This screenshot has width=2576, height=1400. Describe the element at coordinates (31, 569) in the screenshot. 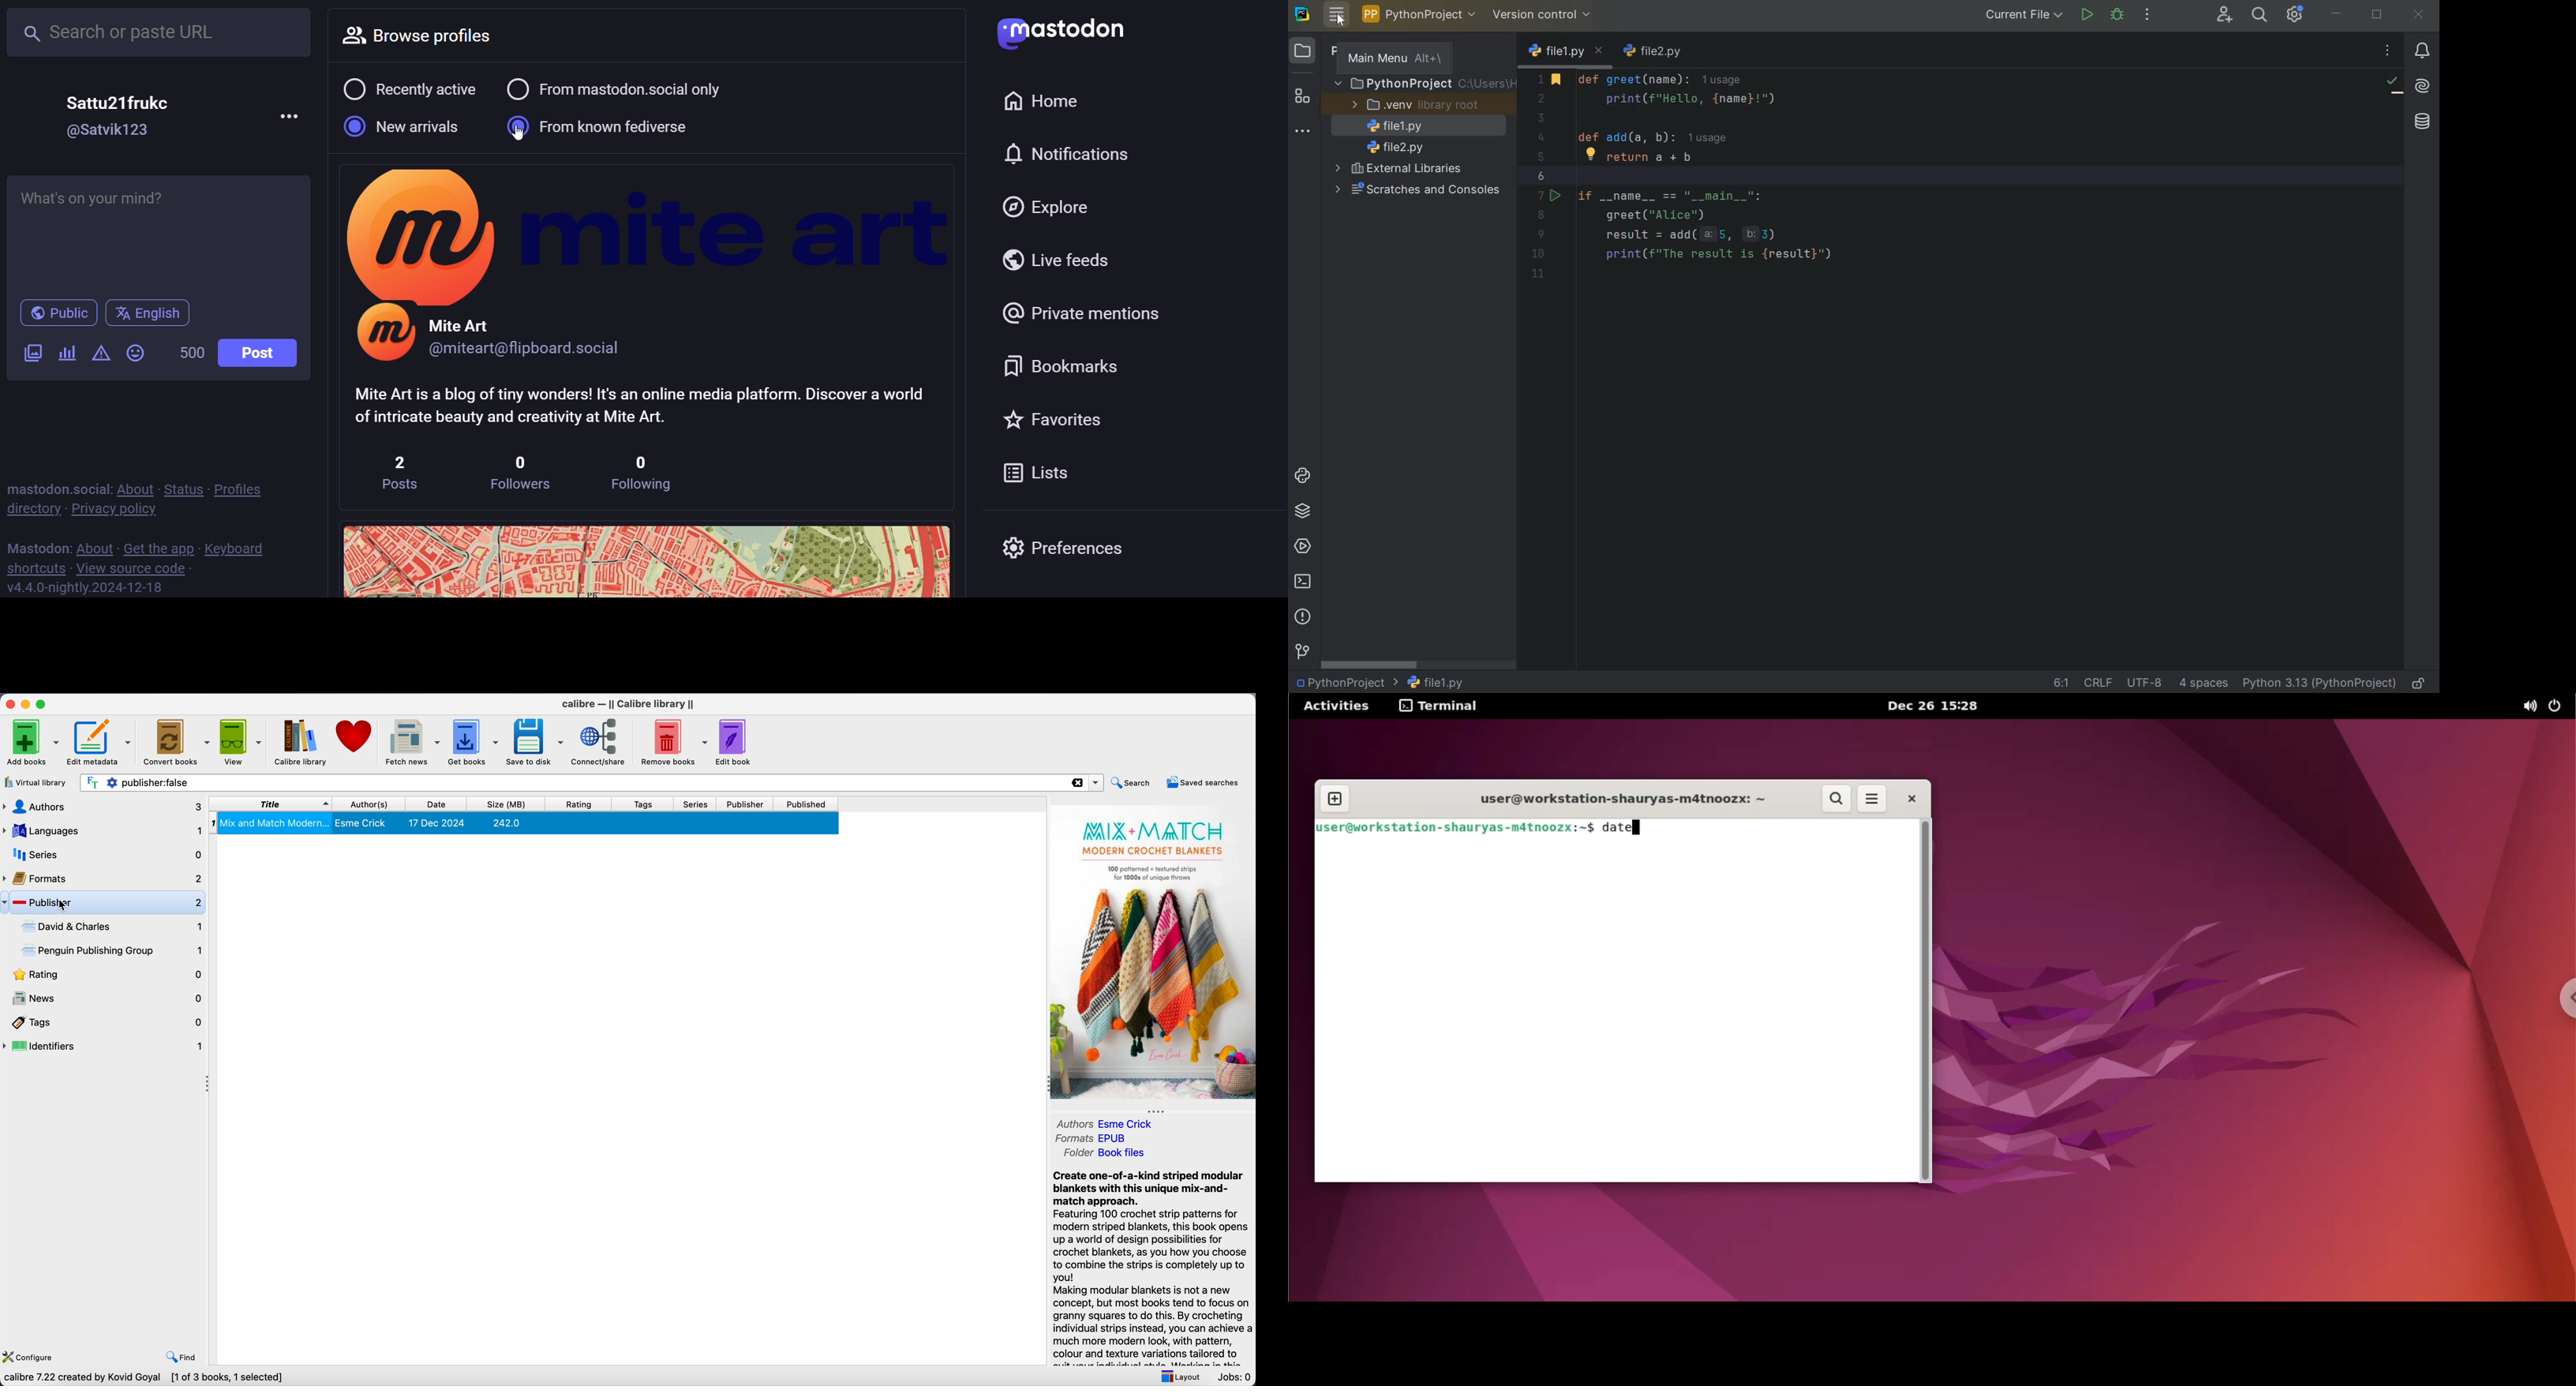

I see `shortcut` at that location.